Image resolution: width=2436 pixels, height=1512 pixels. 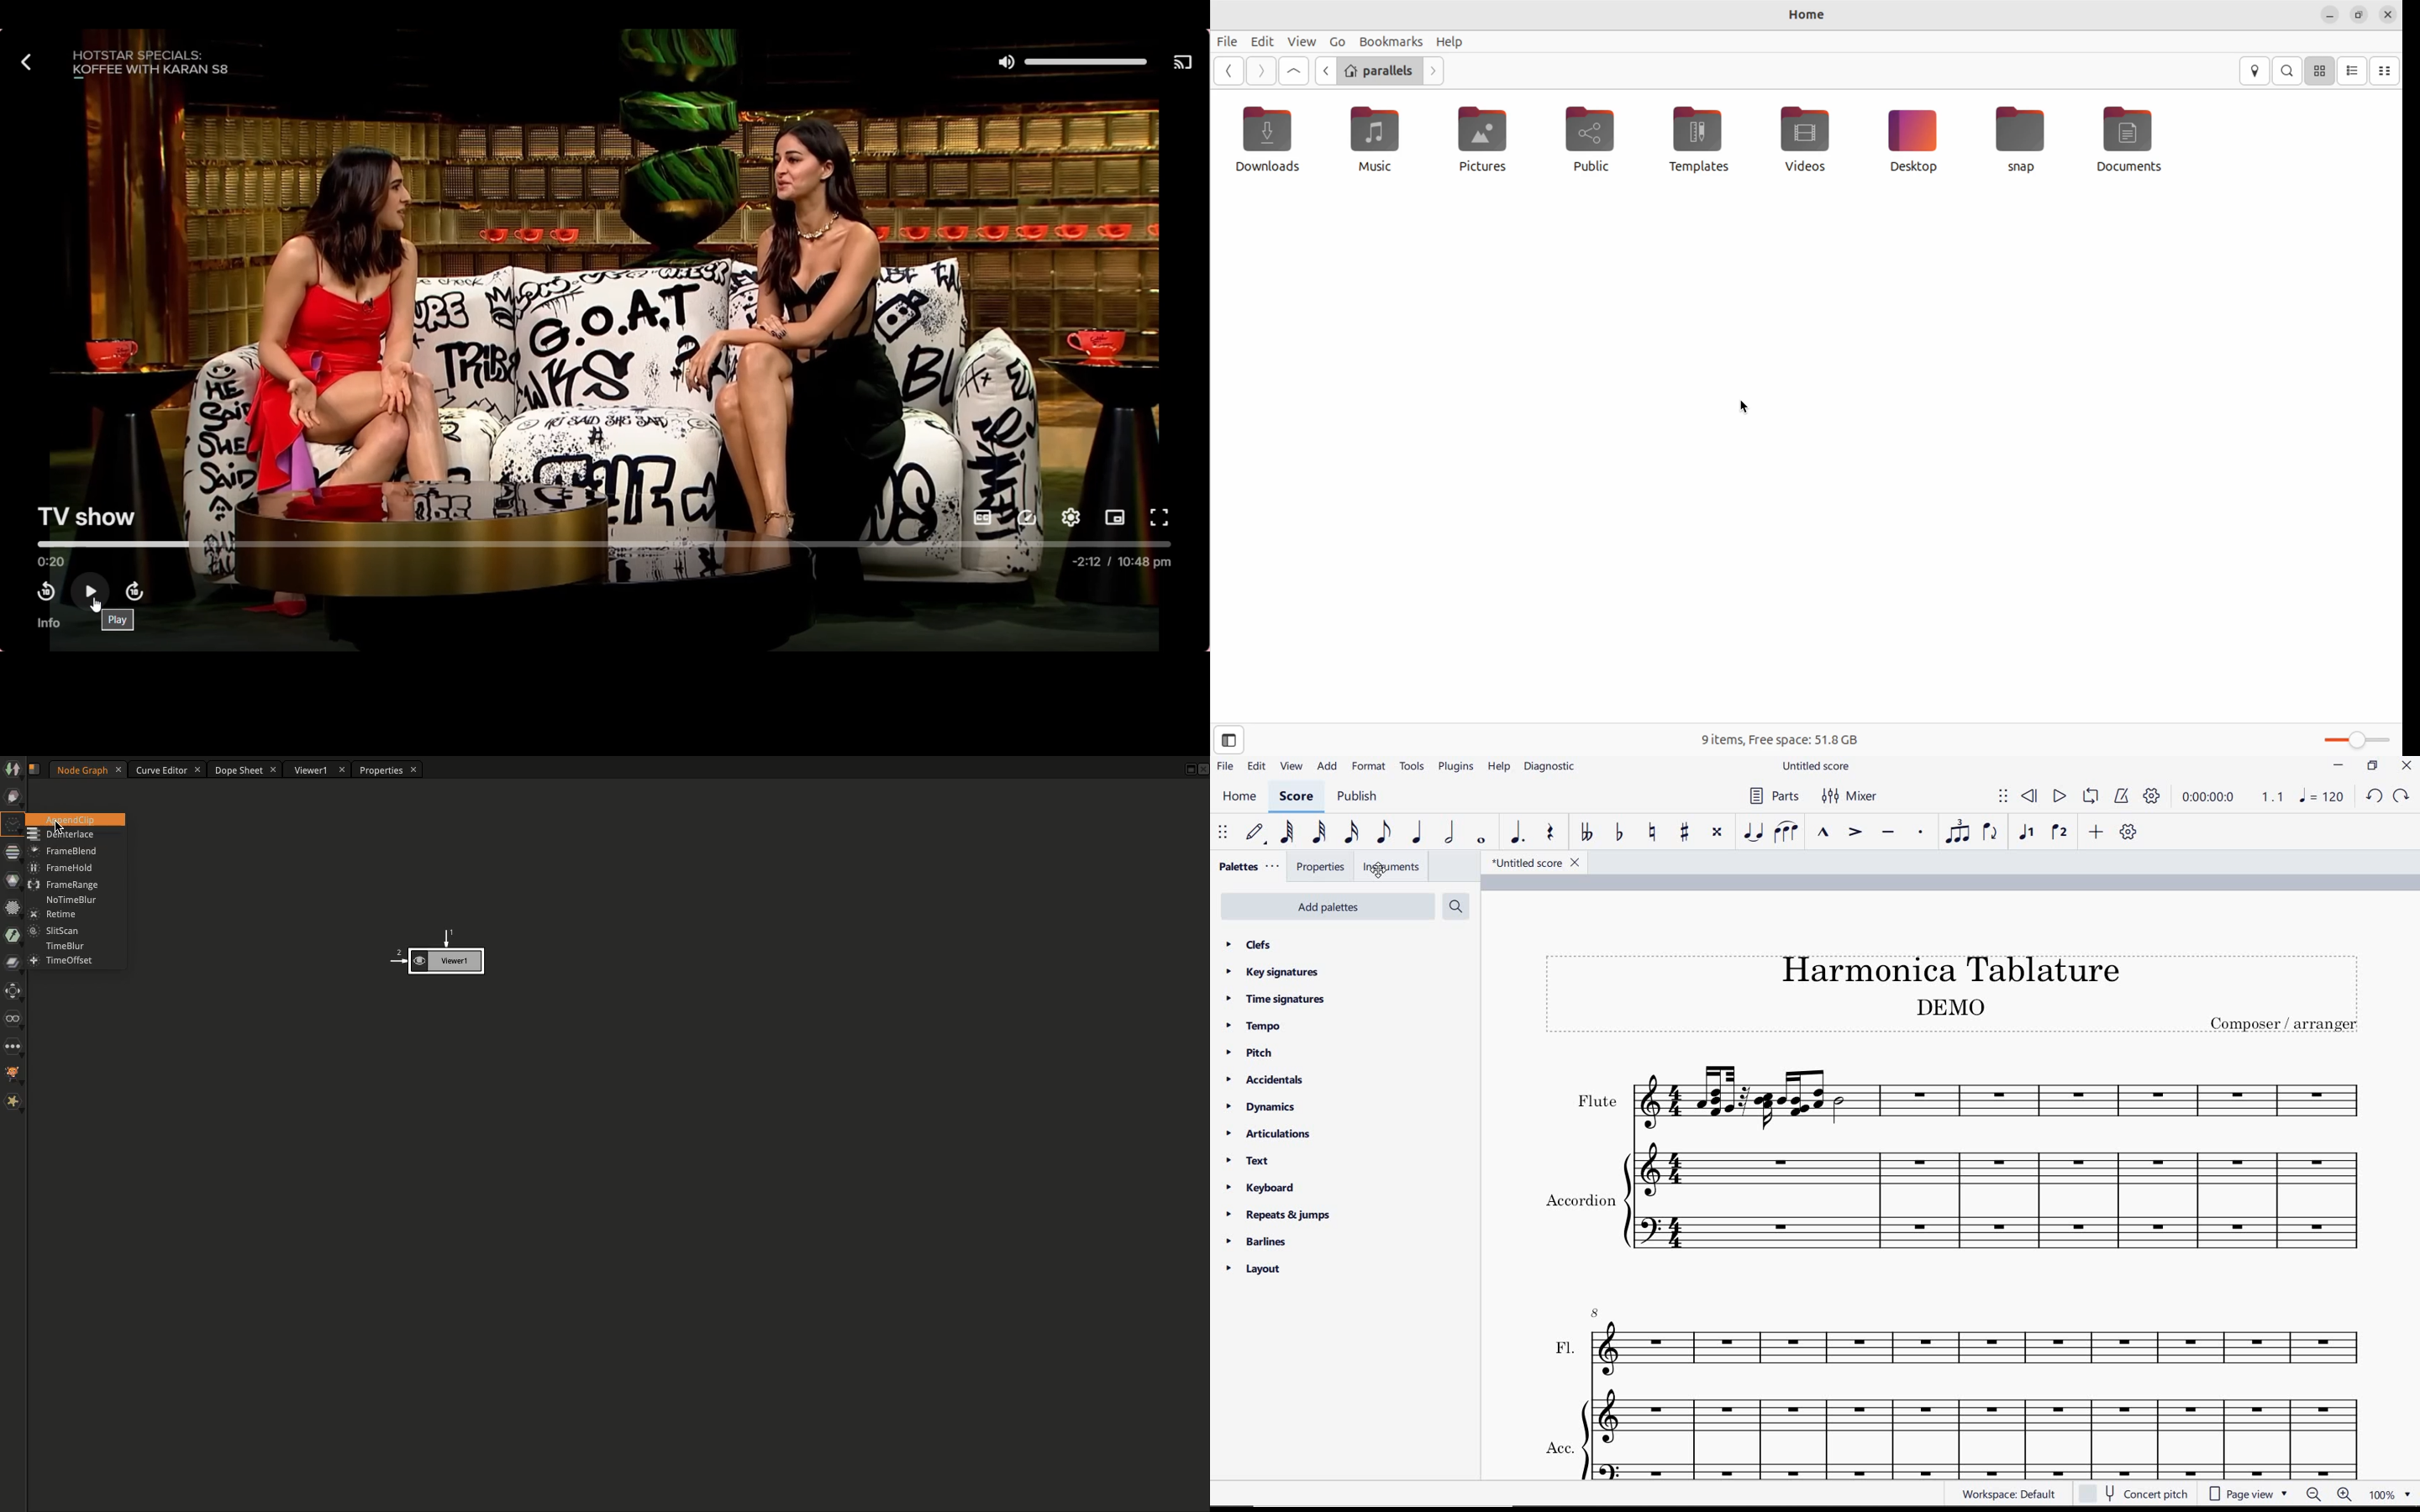 What do you see at coordinates (1287, 832) in the screenshot?
I see `64th note` at bounding box center [1287, 832].